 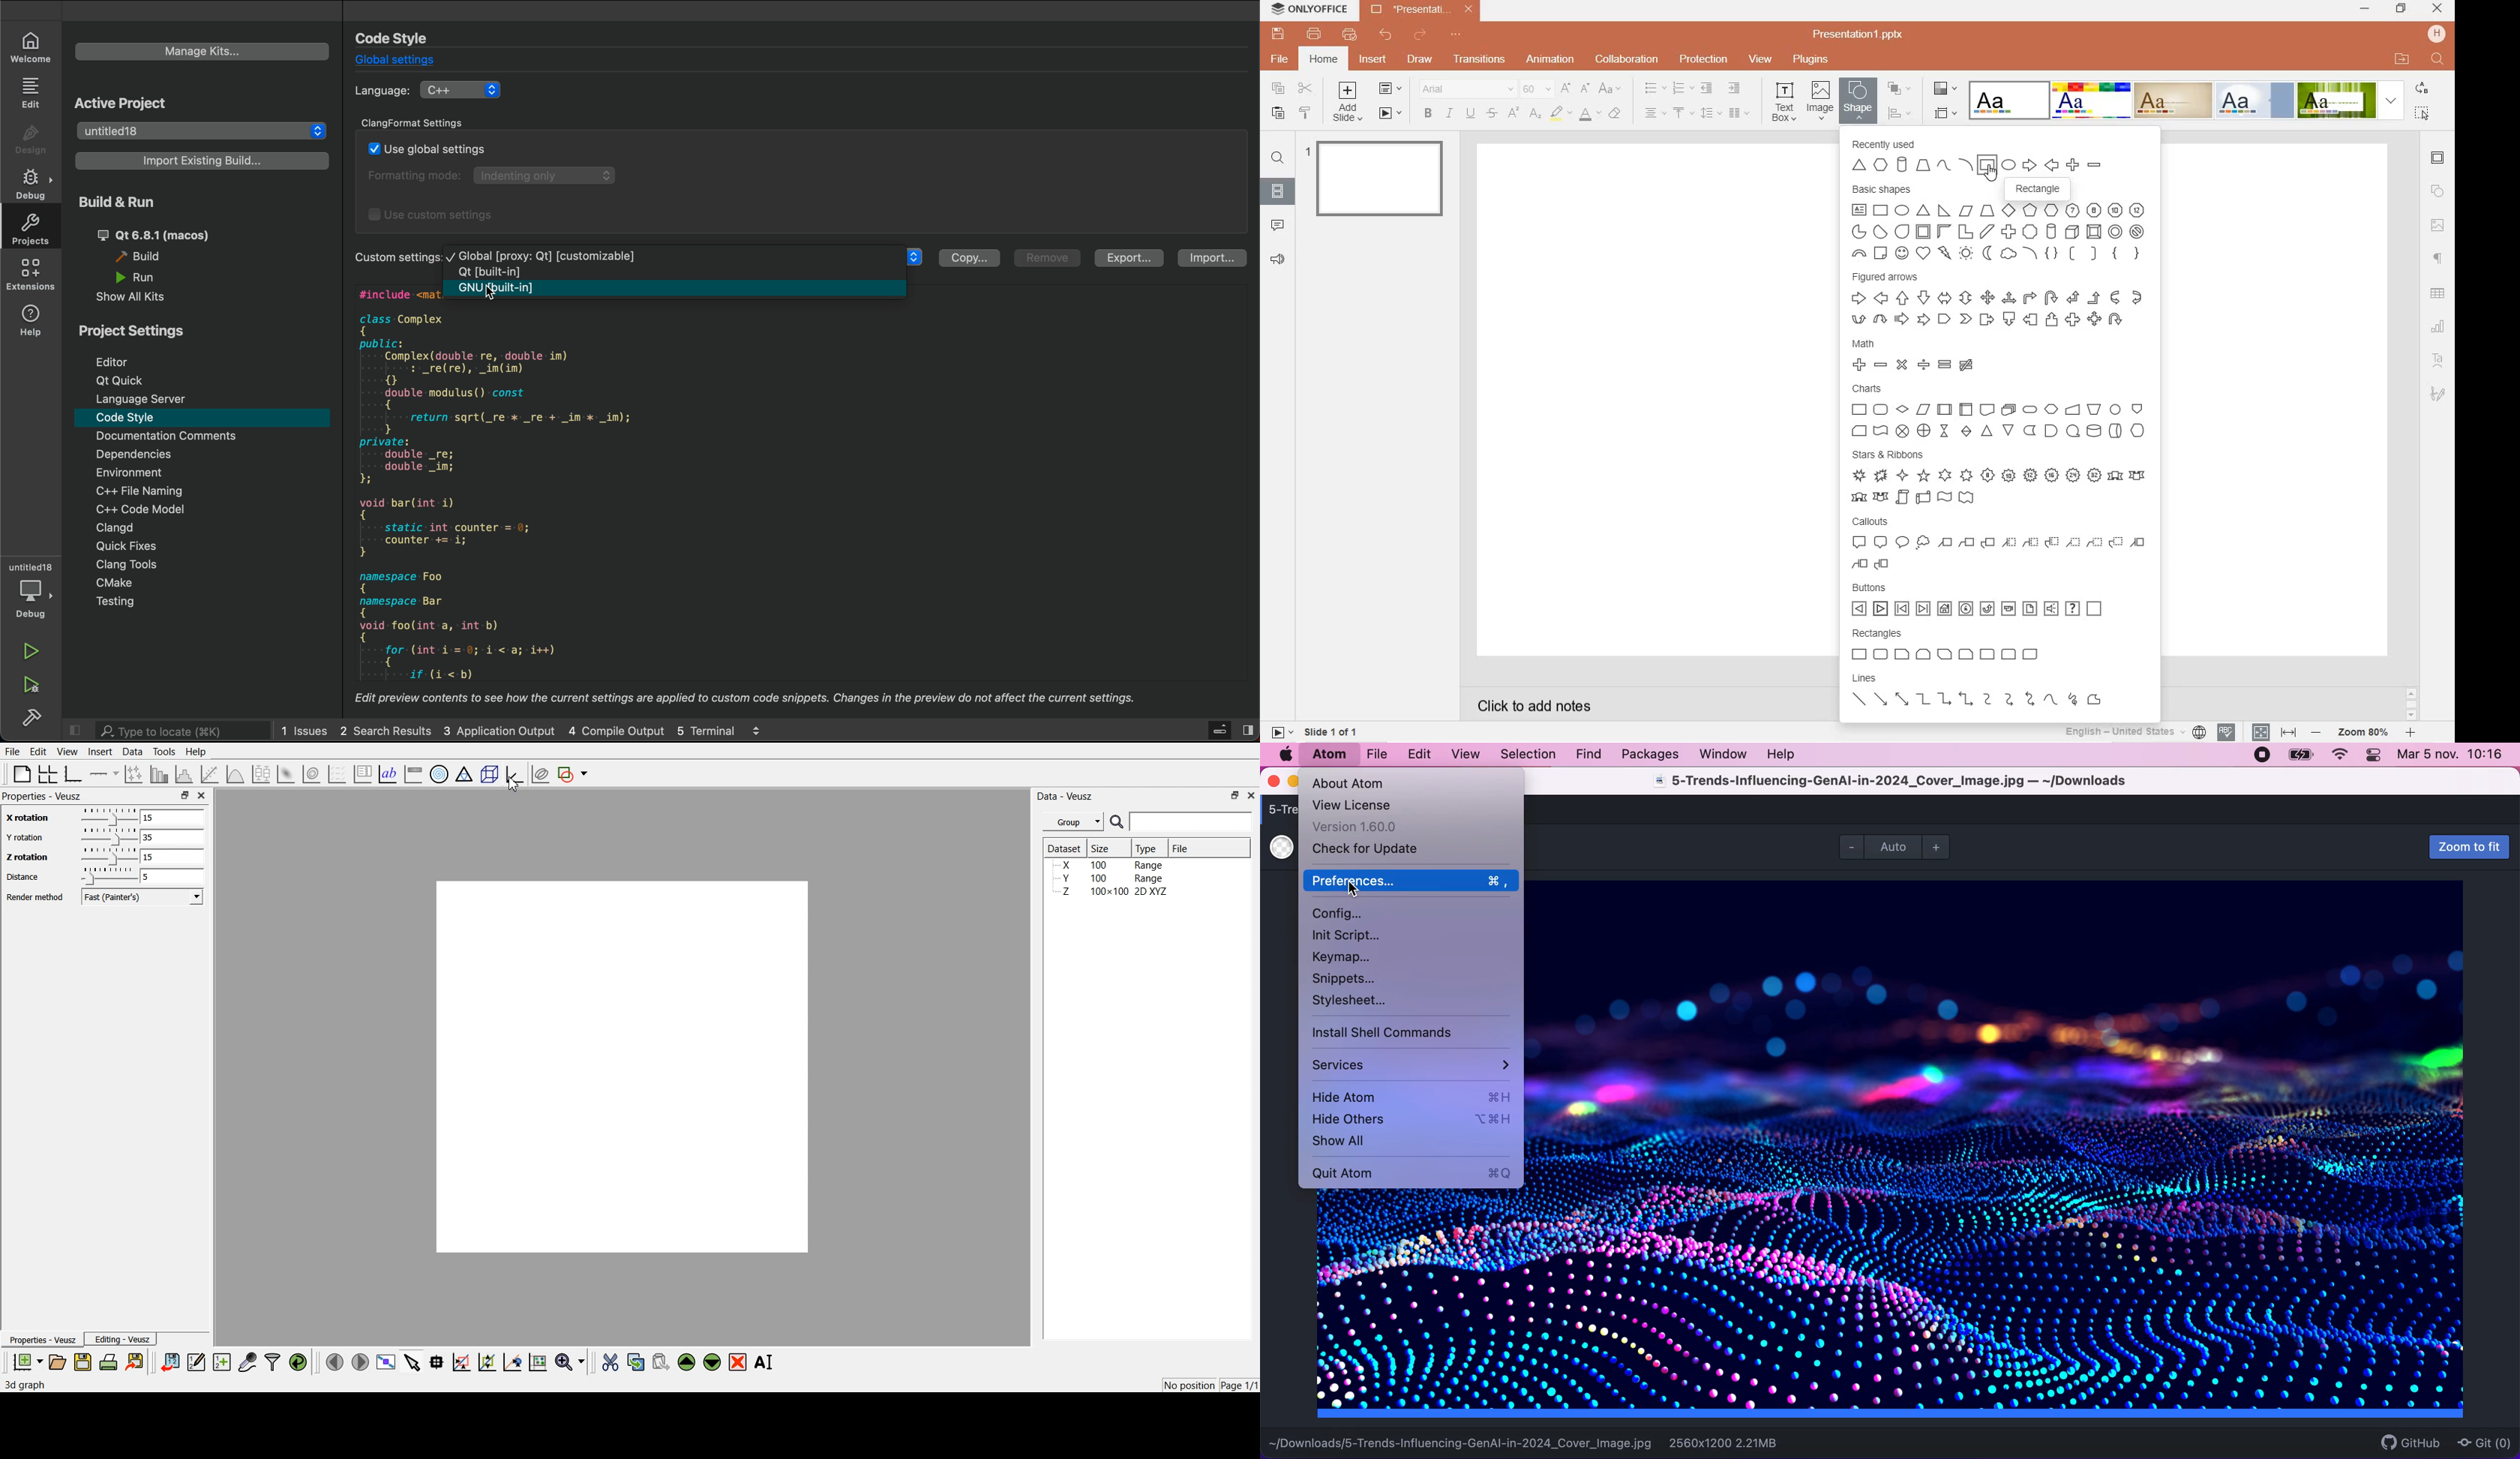 What do you see at coordinates (1902, 365) in the screenshot?
I see `Multiply` at bounding box center [1902, 365].